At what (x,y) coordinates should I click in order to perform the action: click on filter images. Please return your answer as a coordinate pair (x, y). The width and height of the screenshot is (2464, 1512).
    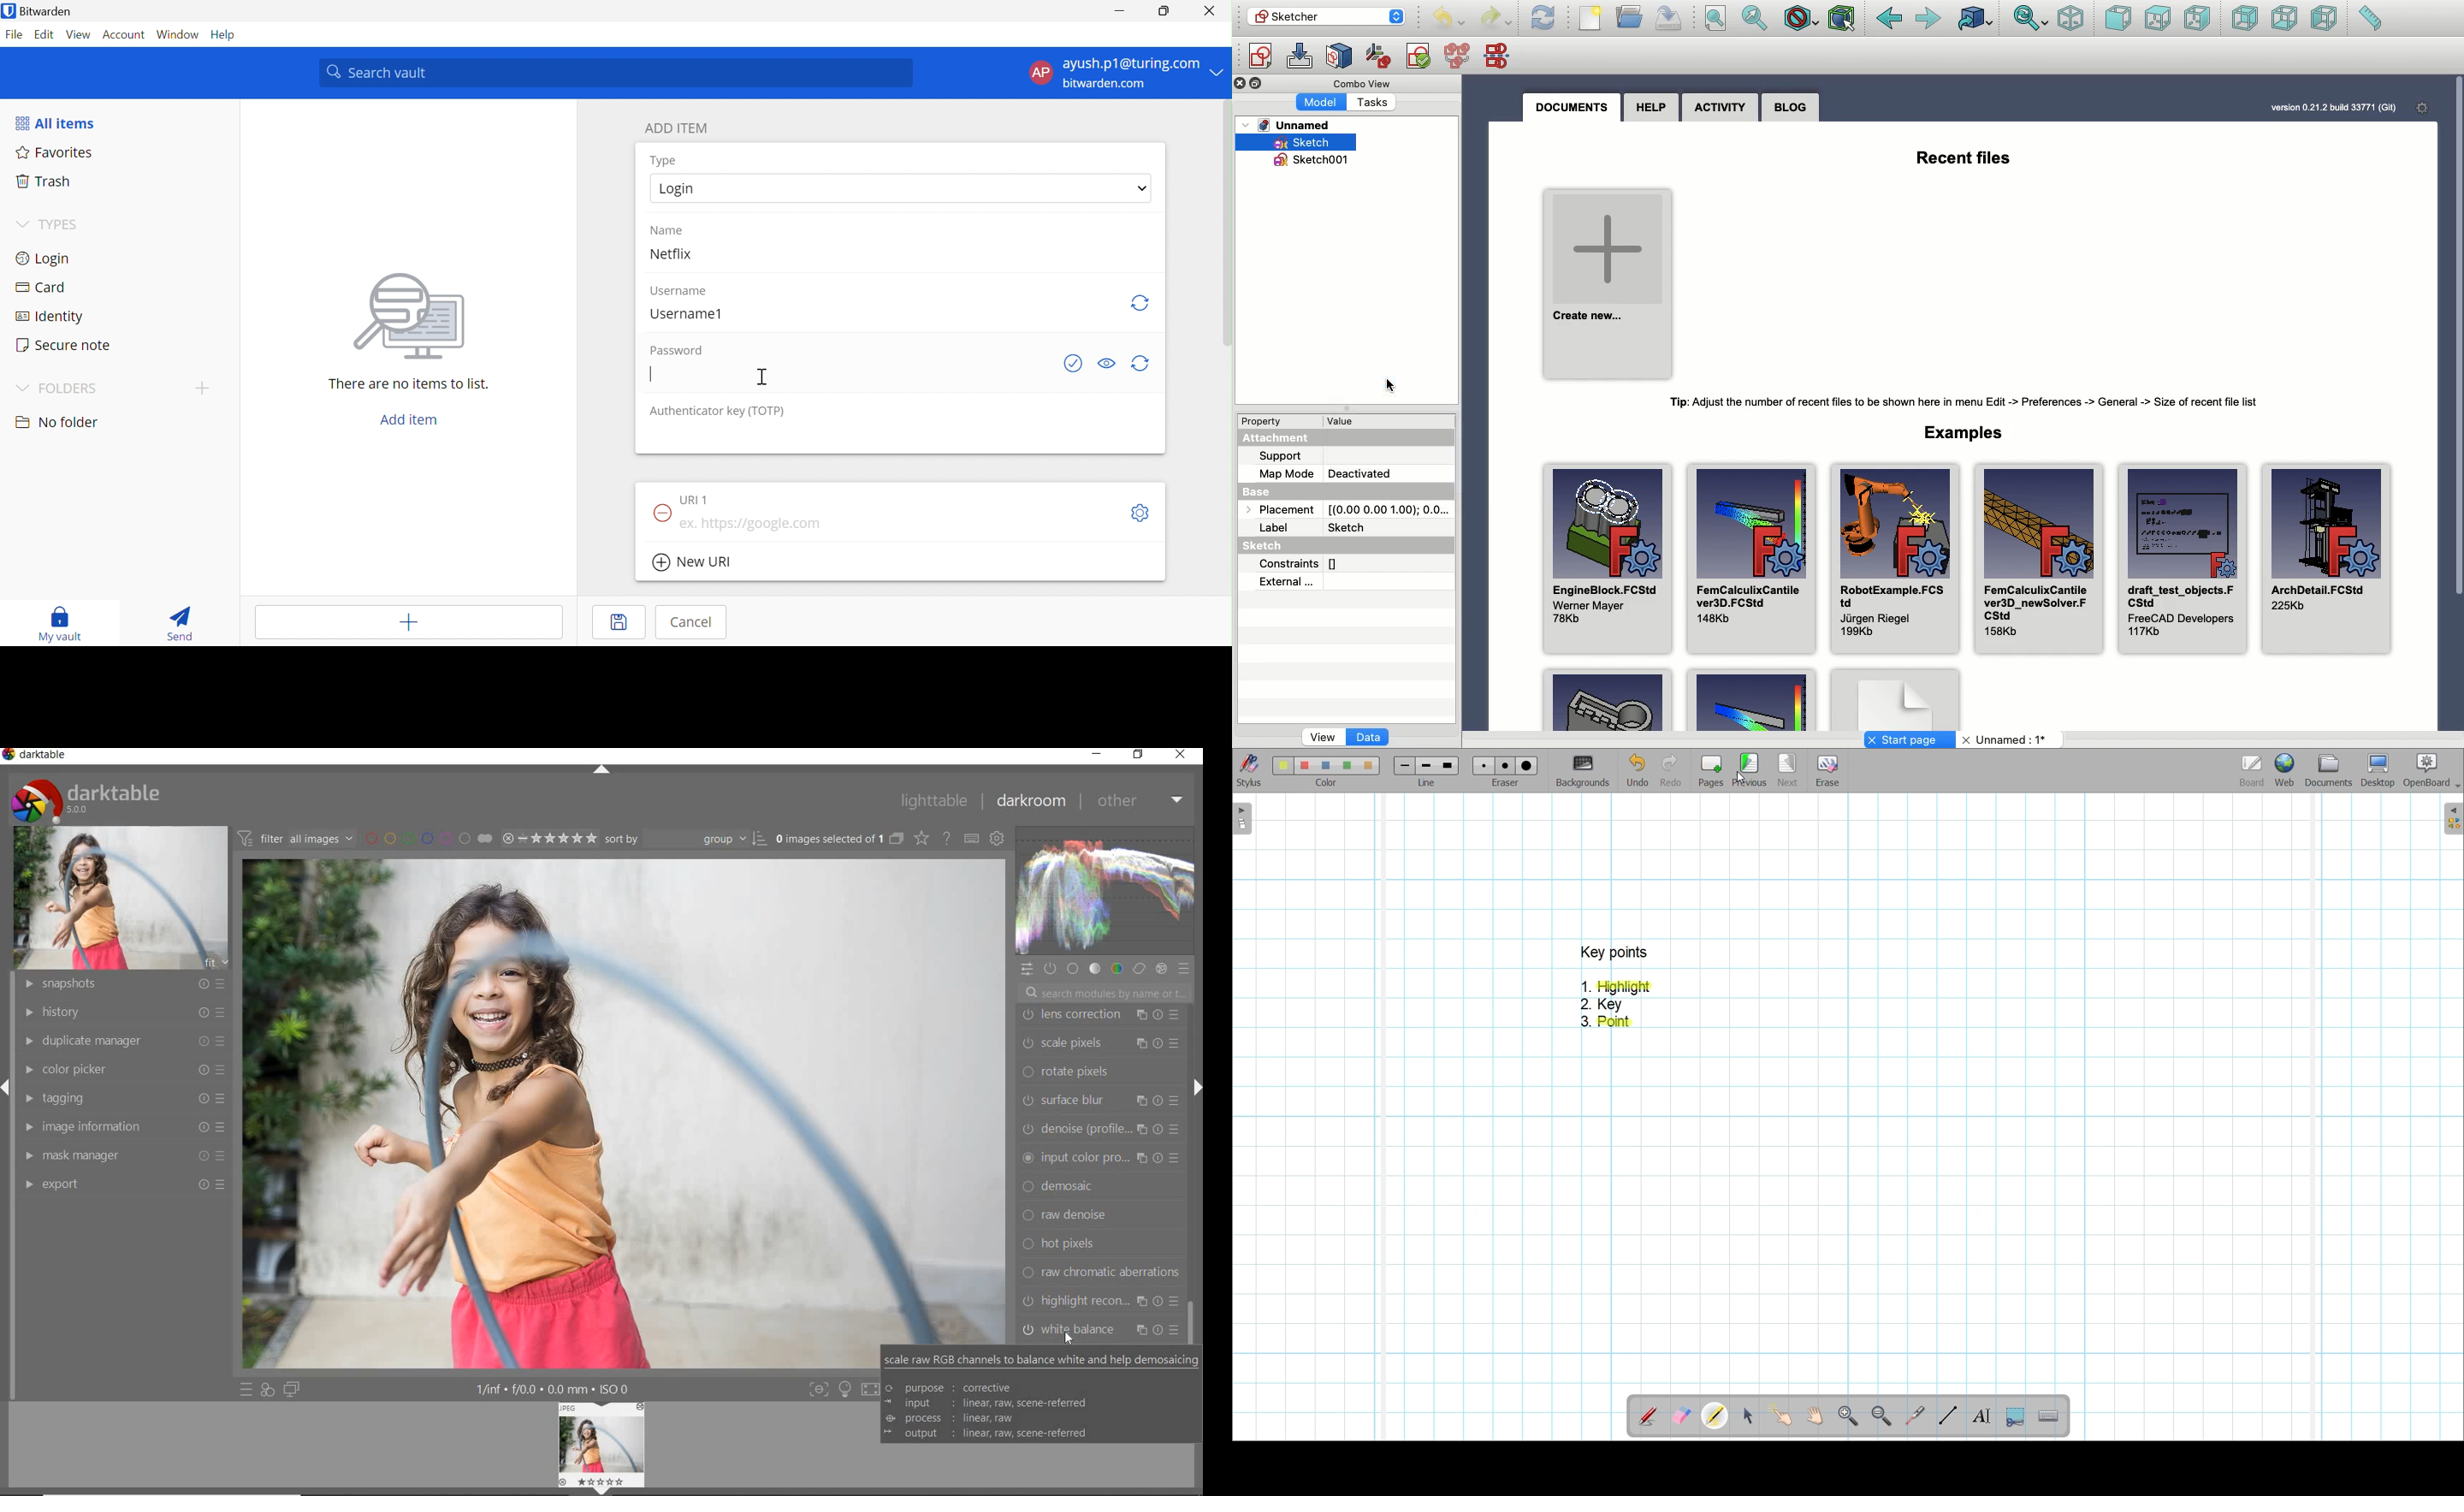
    Looking at the image, I should click on (295, 839).